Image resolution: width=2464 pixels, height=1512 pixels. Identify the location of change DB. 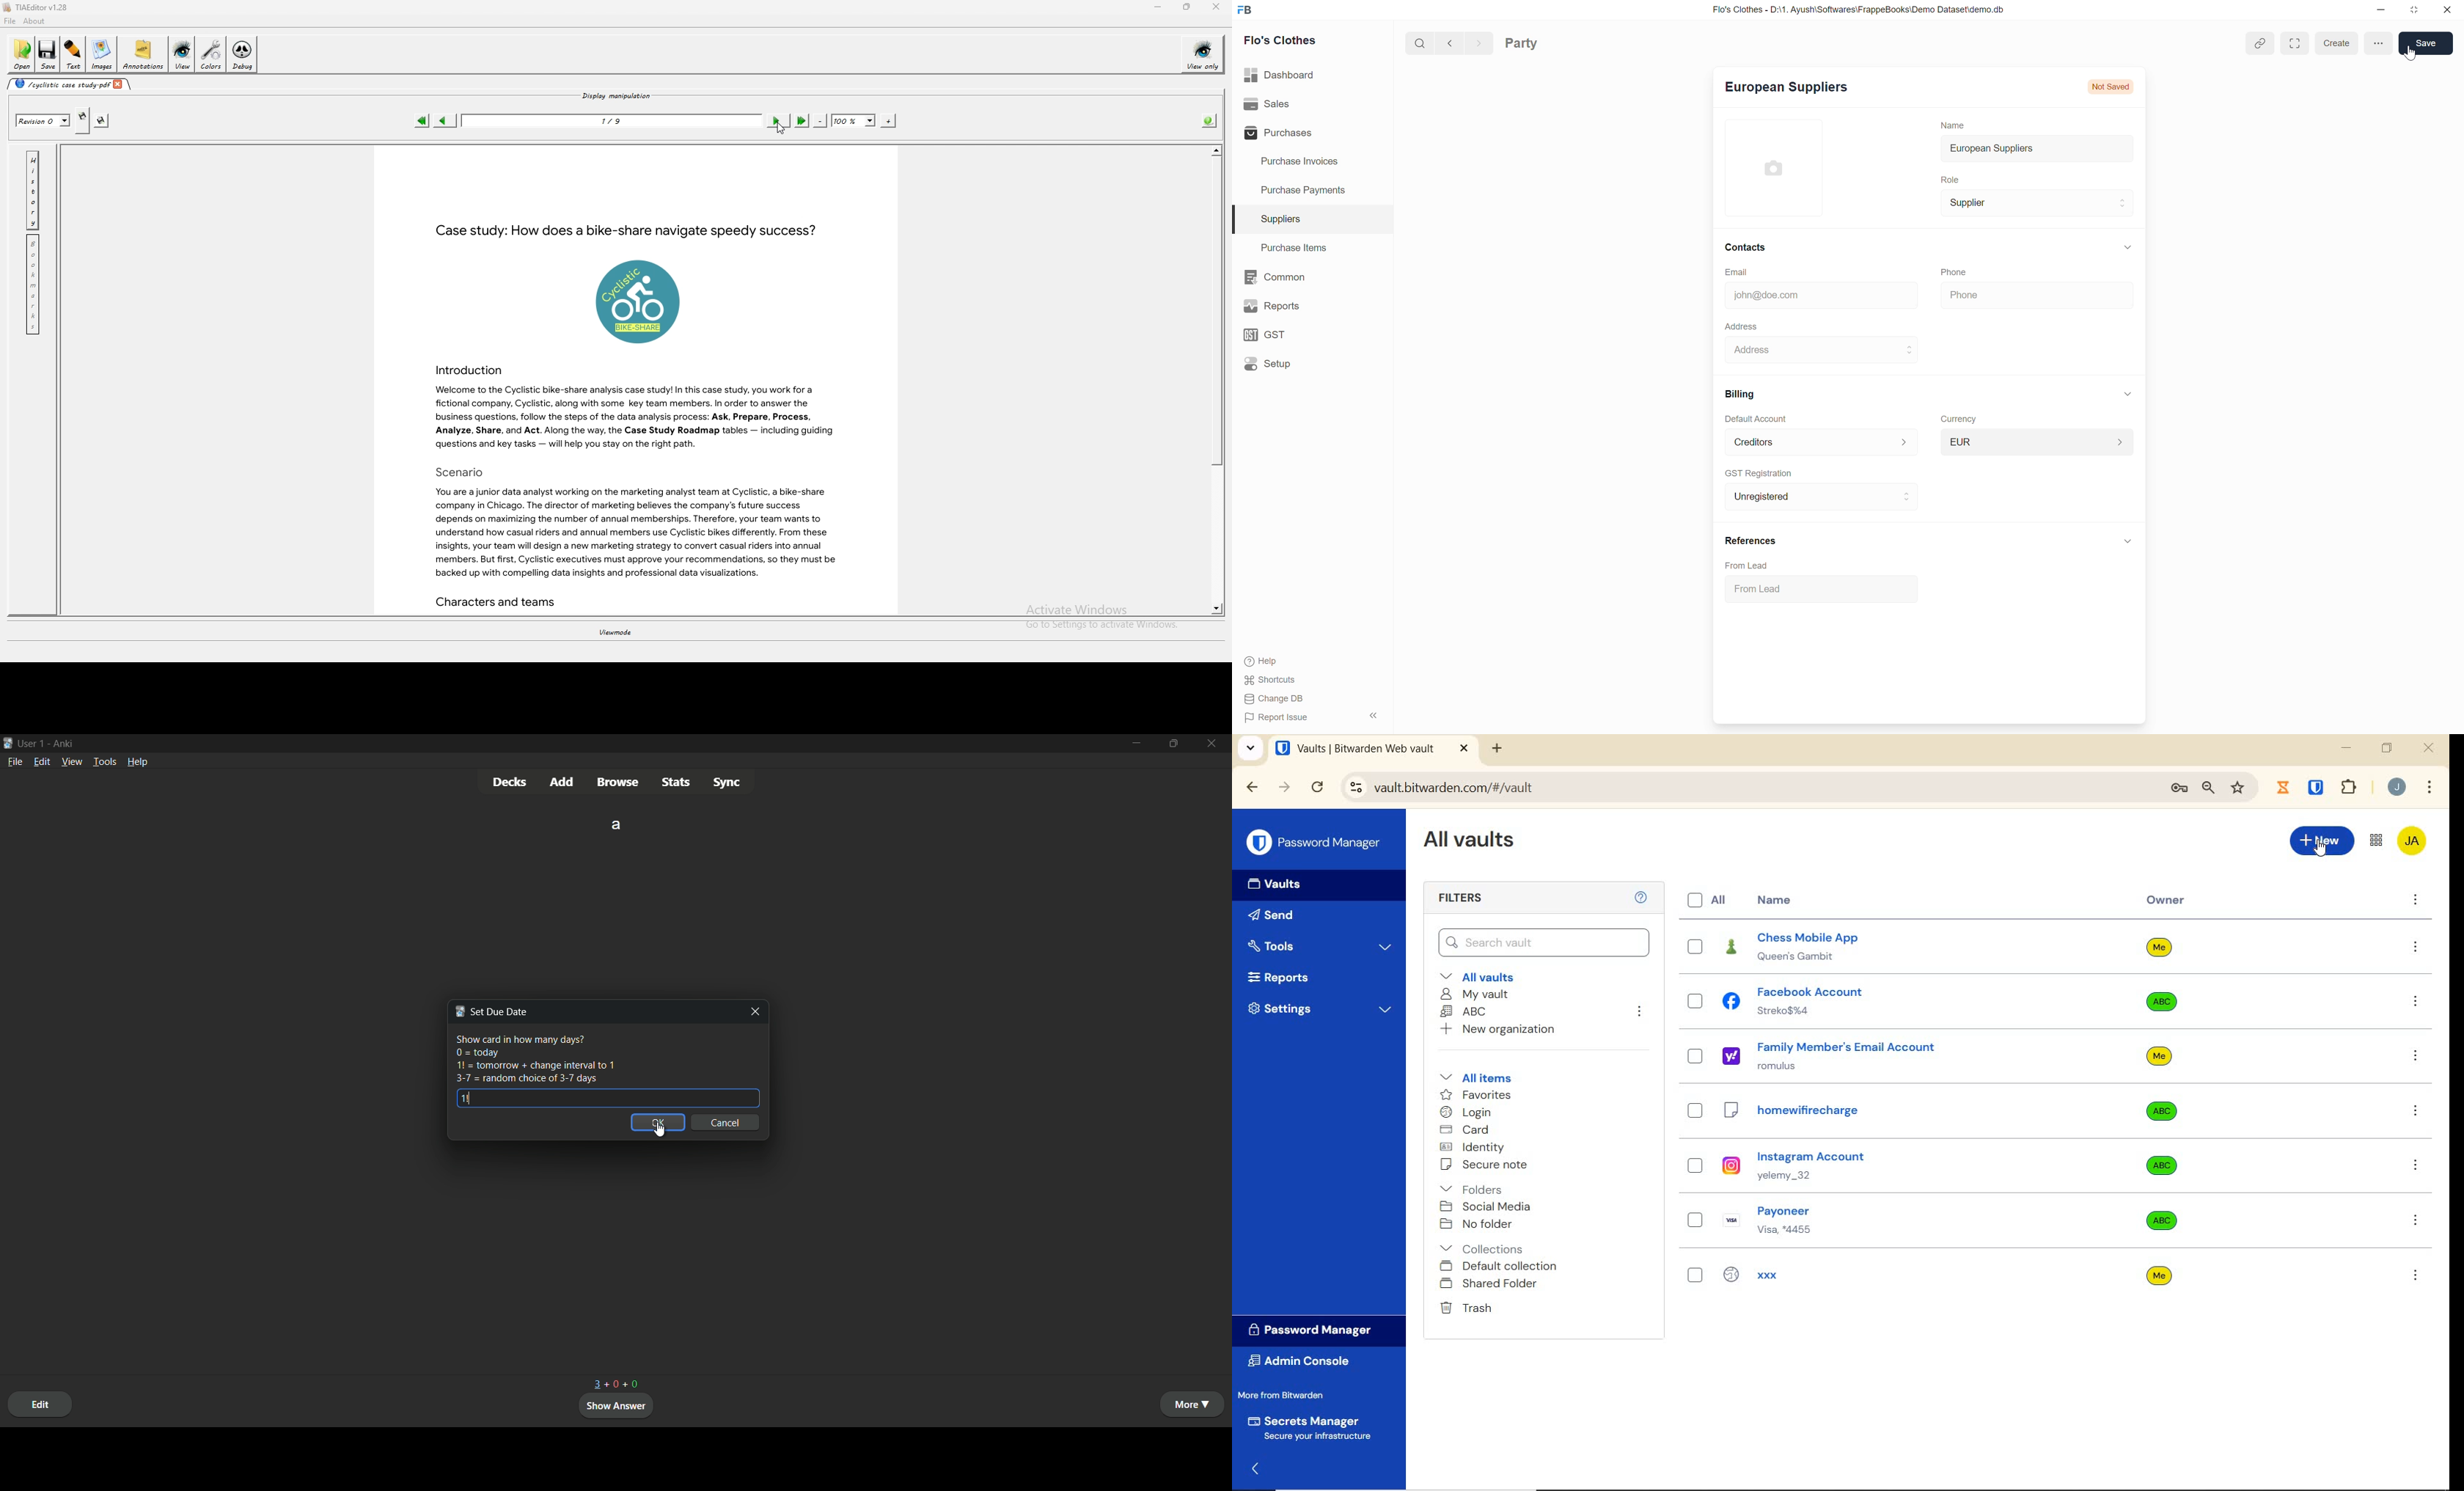
(1273, 699).